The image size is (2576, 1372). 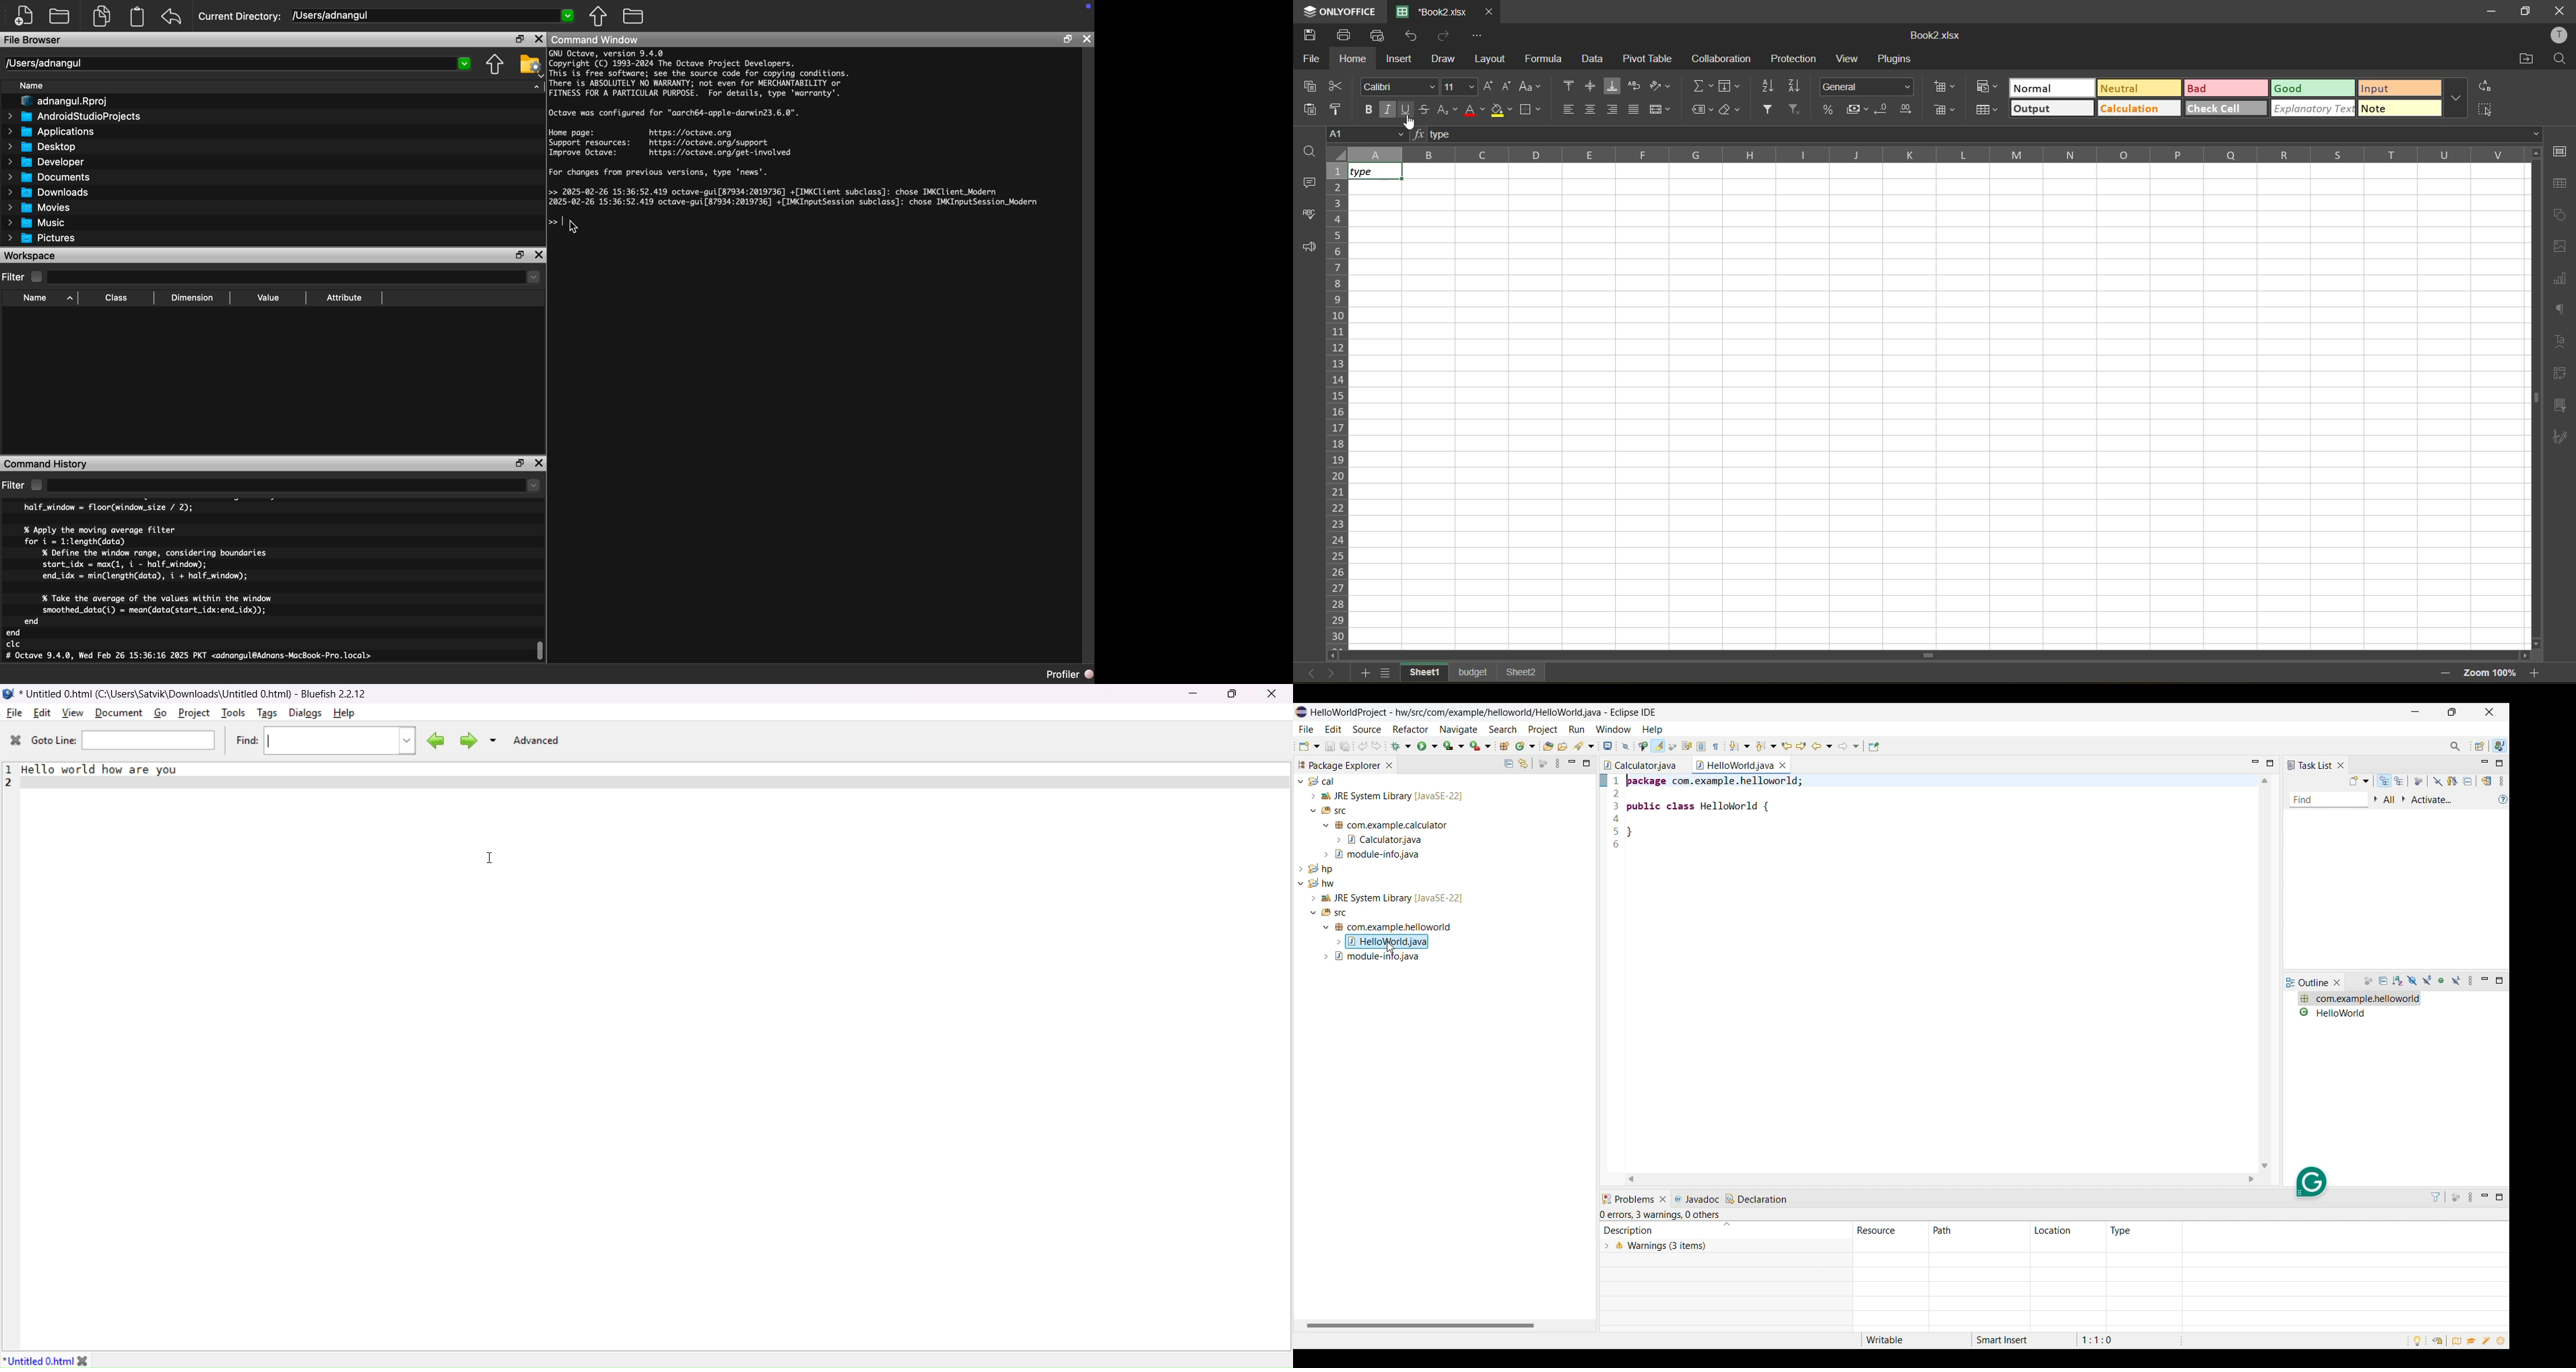 I want to click on home, so click(x=1353, y=59).